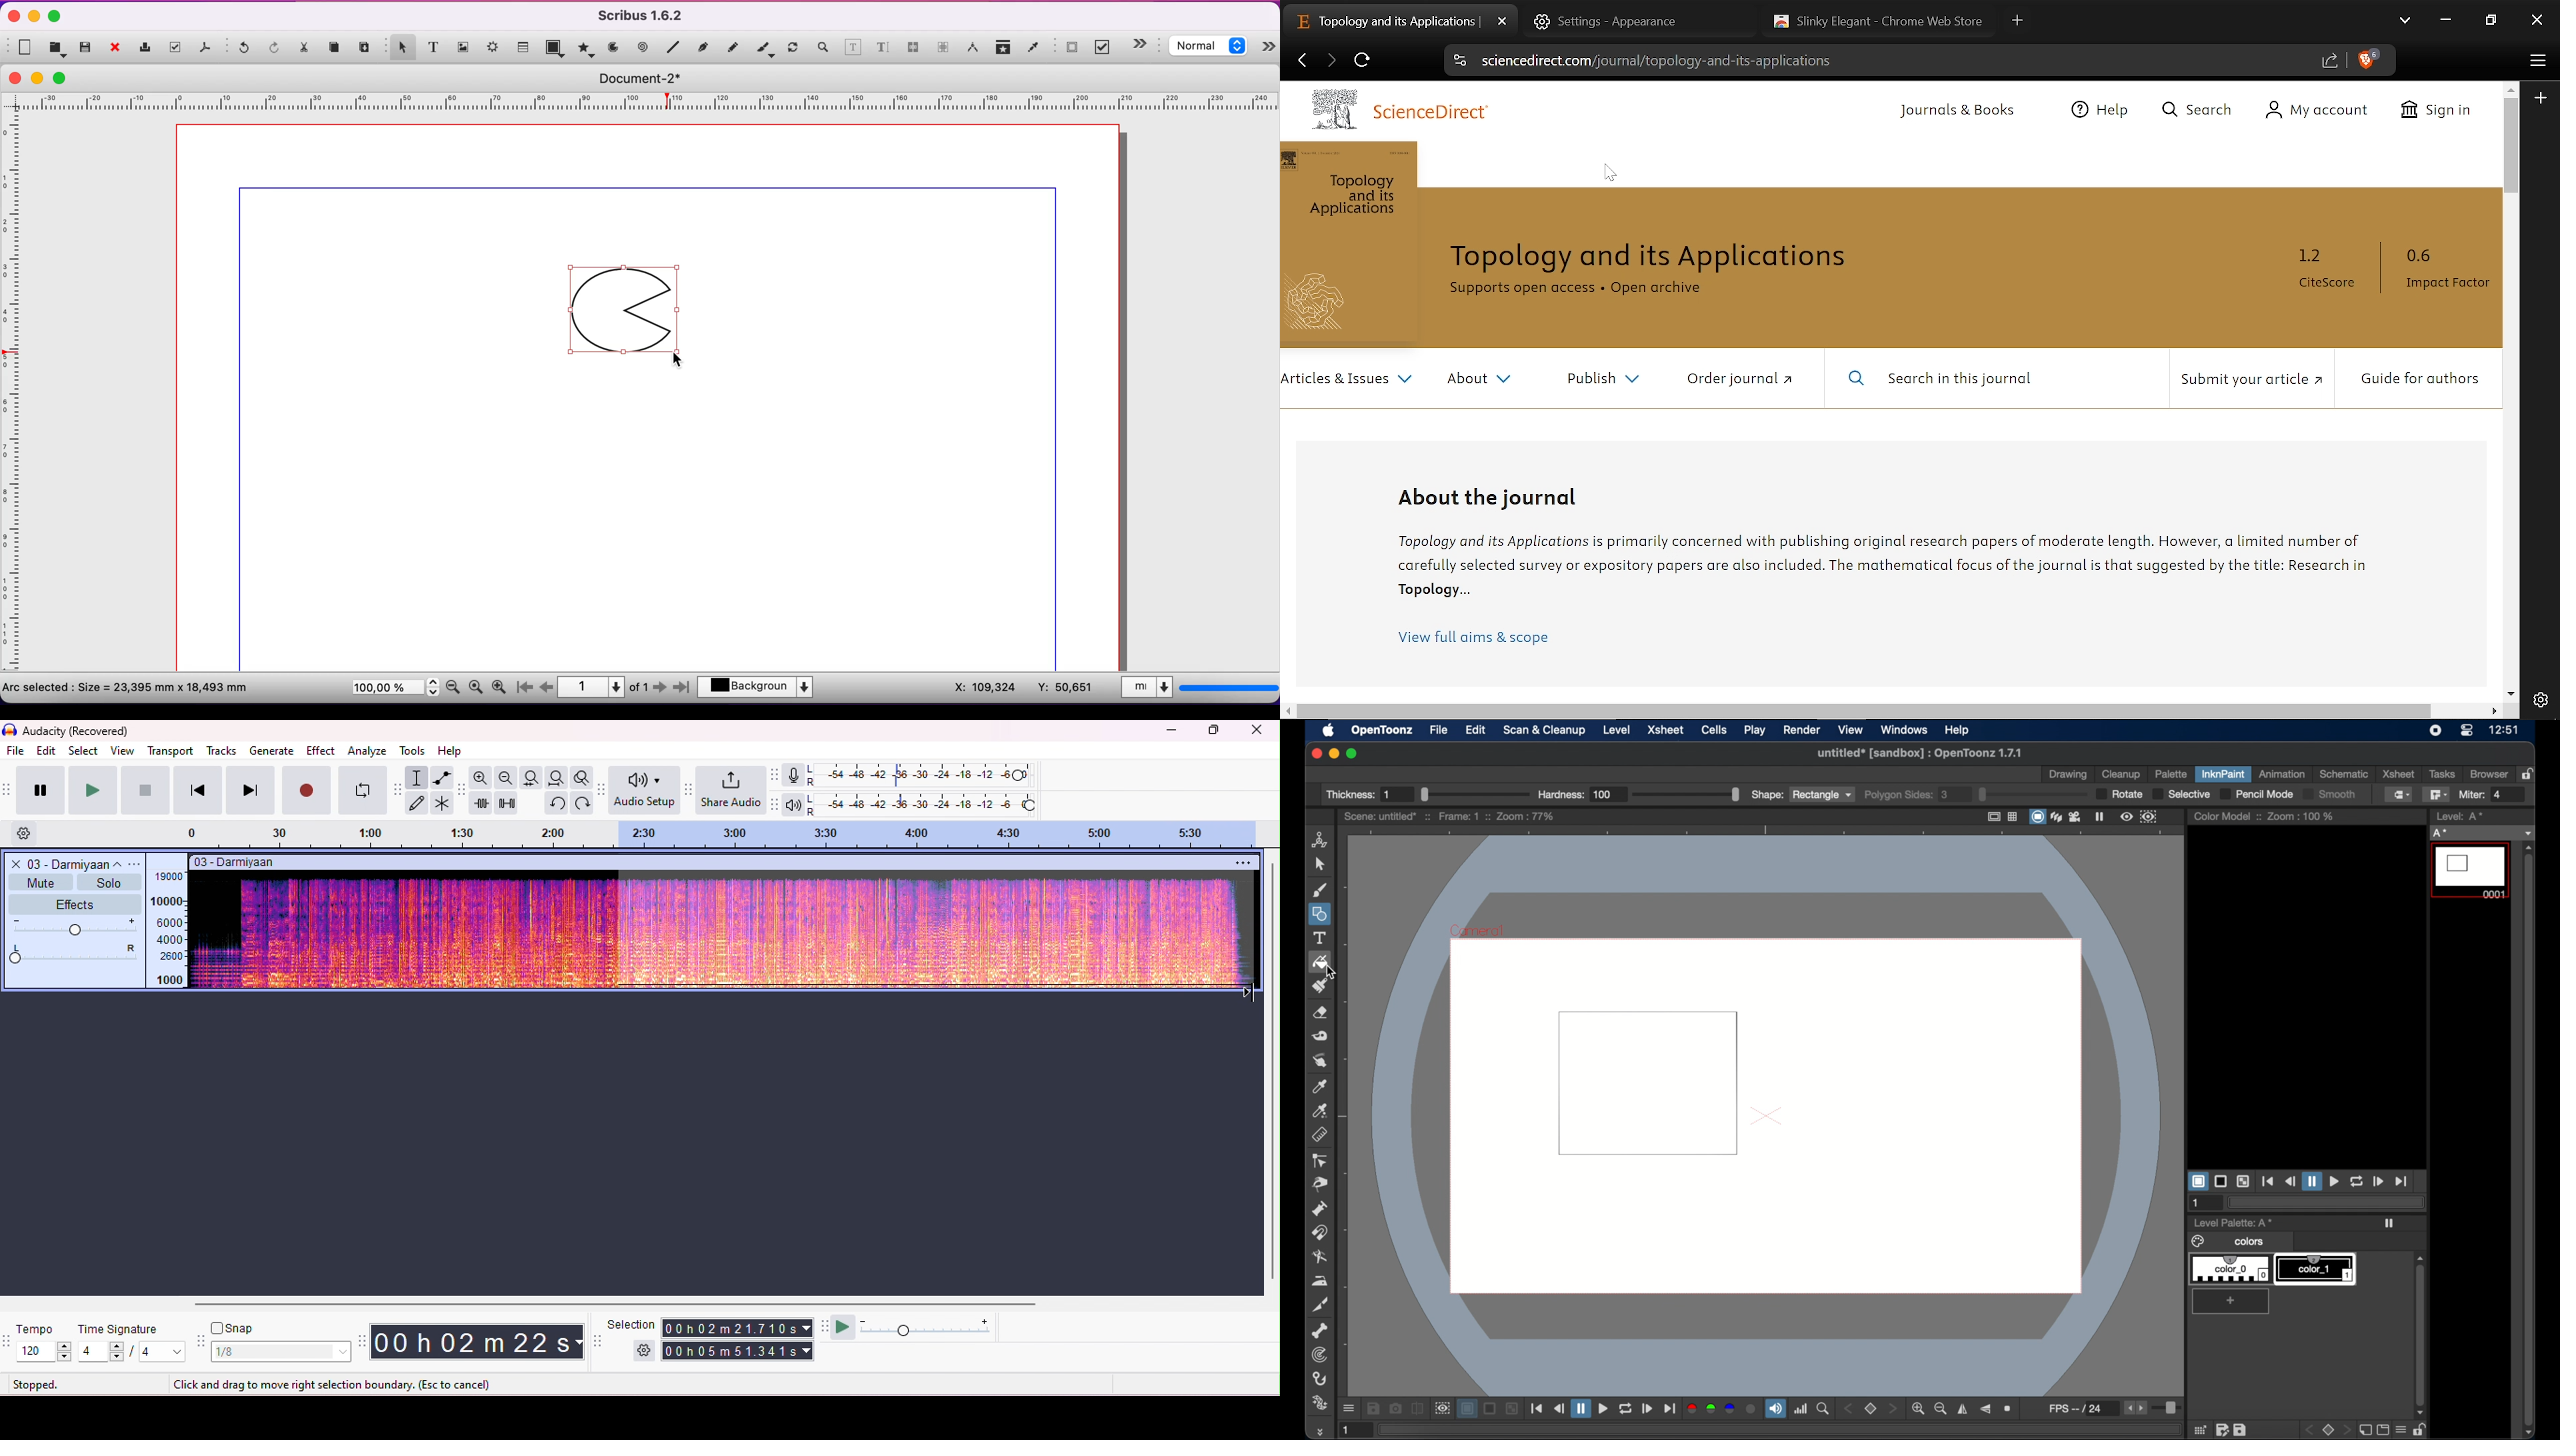 Image resolution: width=2576 pixels, height=1456 pixels. I want to click on level strip, so click(2461, 816).